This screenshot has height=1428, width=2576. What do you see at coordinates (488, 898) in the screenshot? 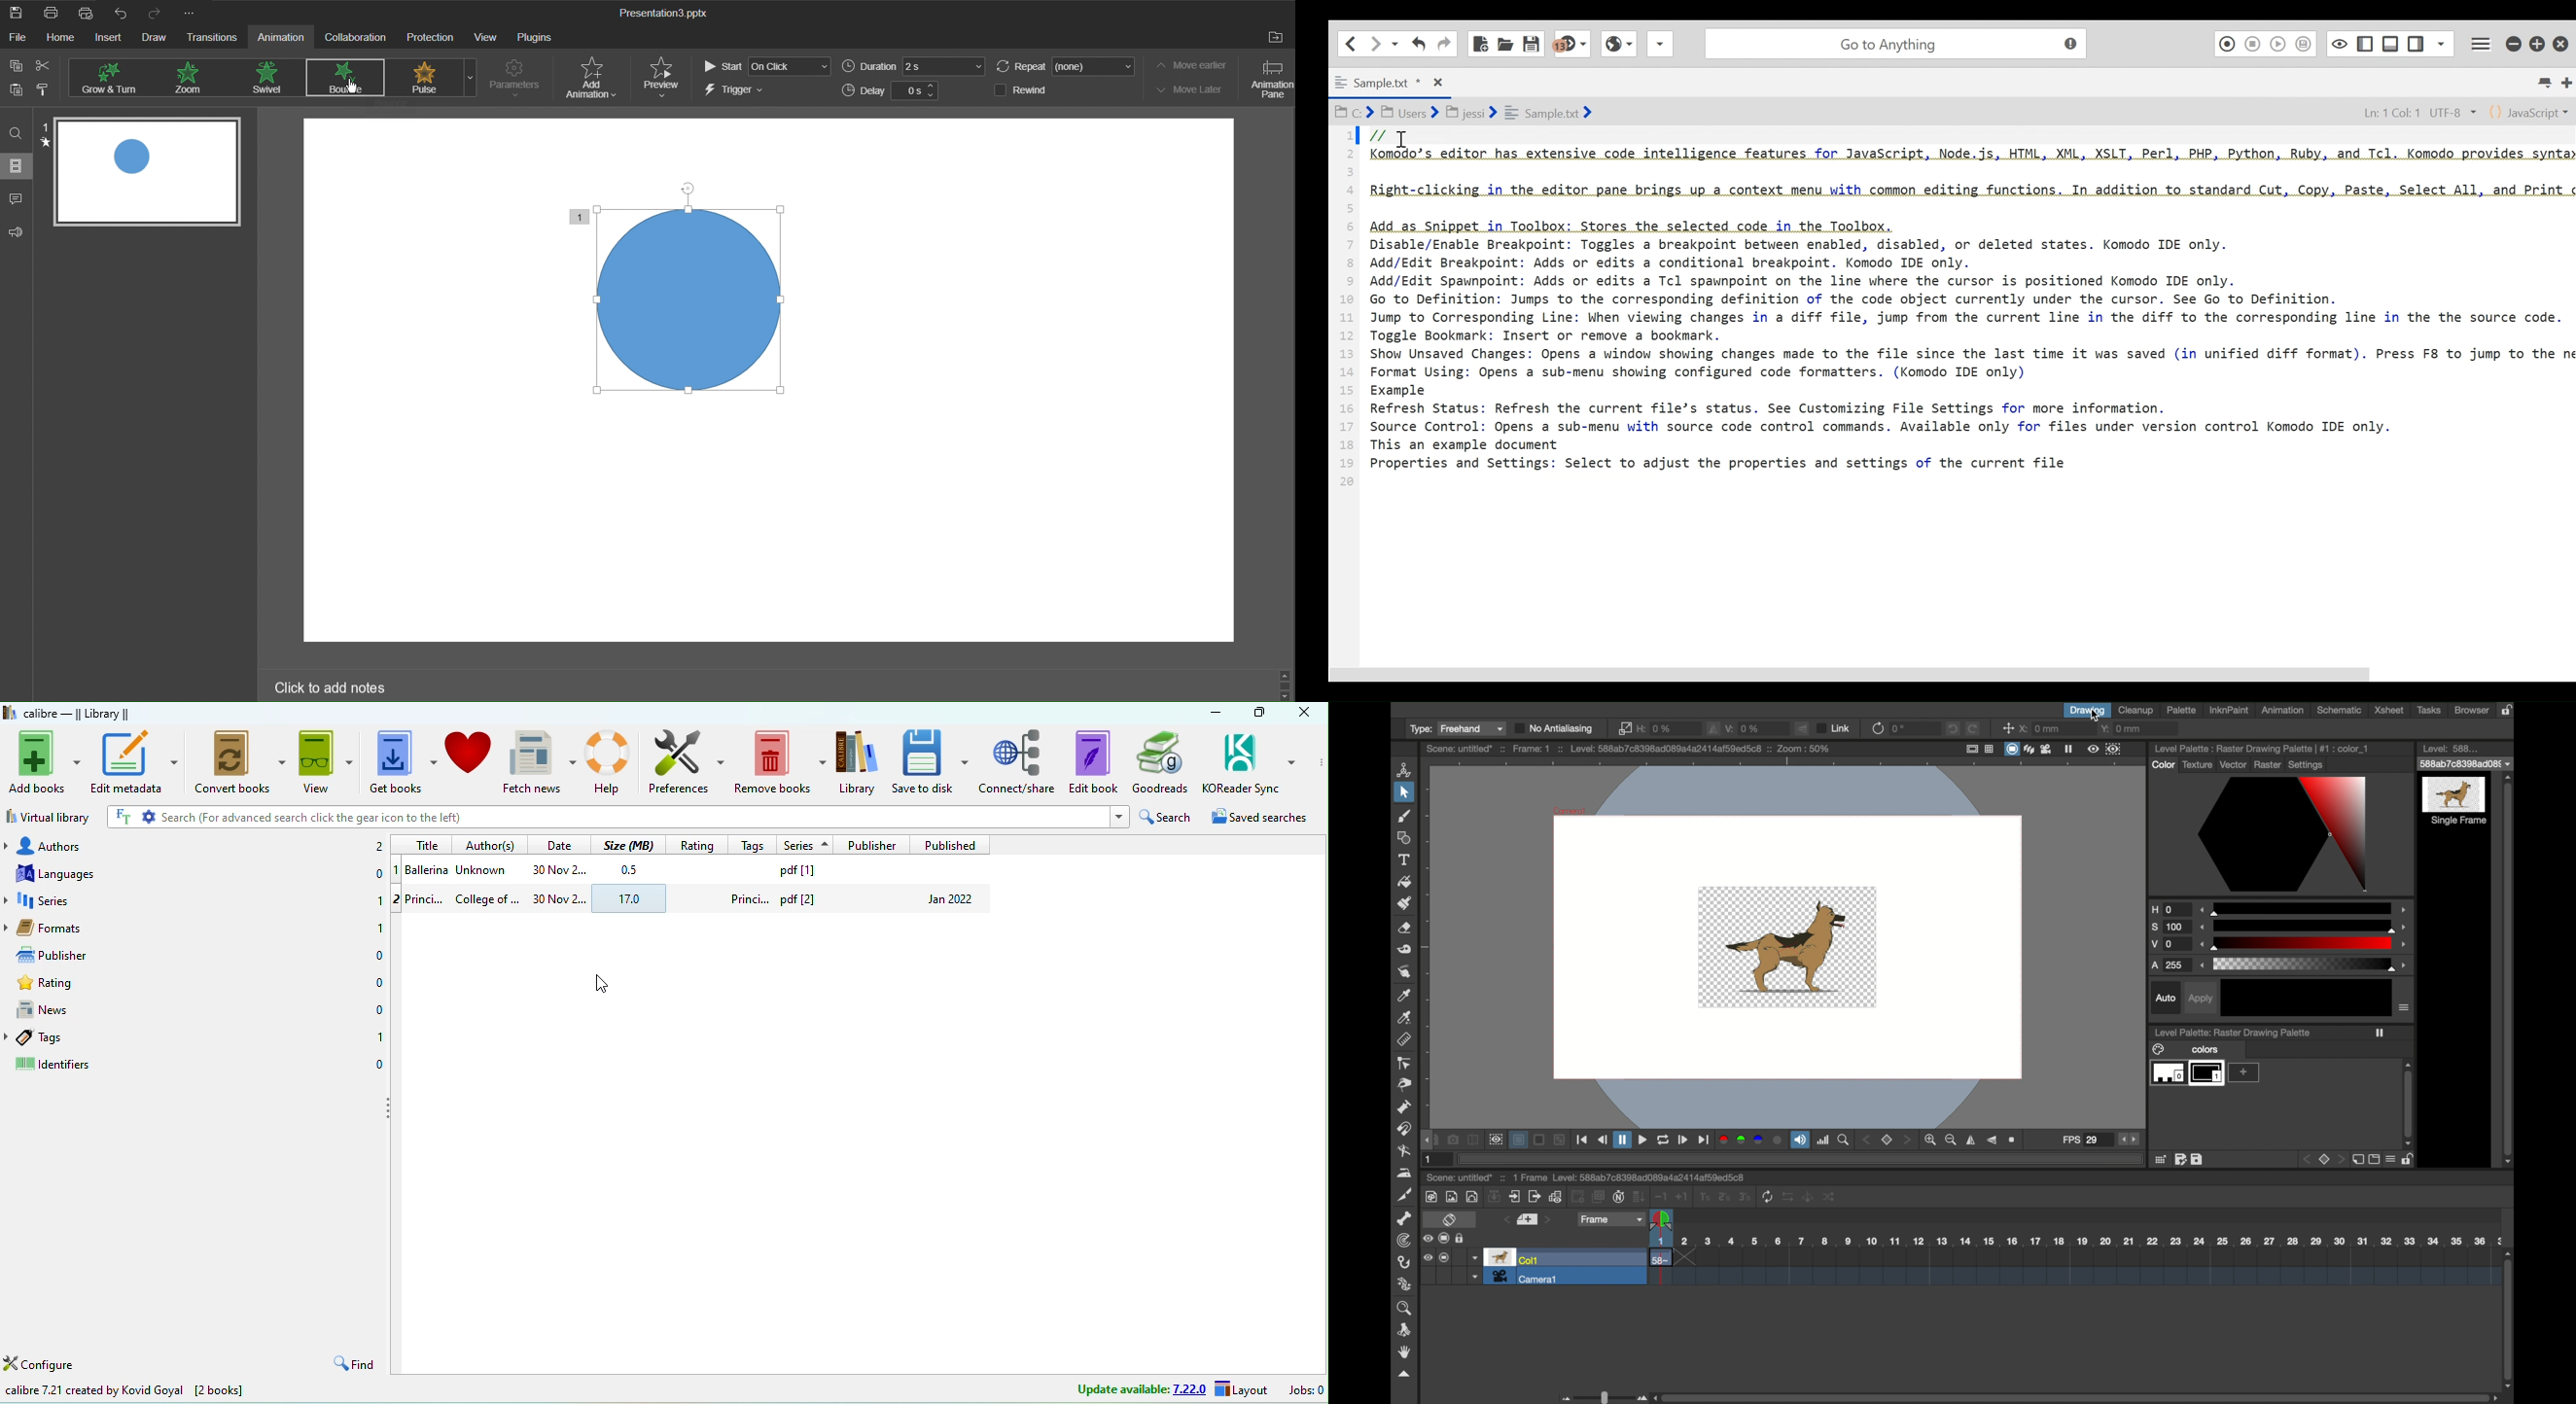
I see `college of ...` at bounding box center [488, 898].